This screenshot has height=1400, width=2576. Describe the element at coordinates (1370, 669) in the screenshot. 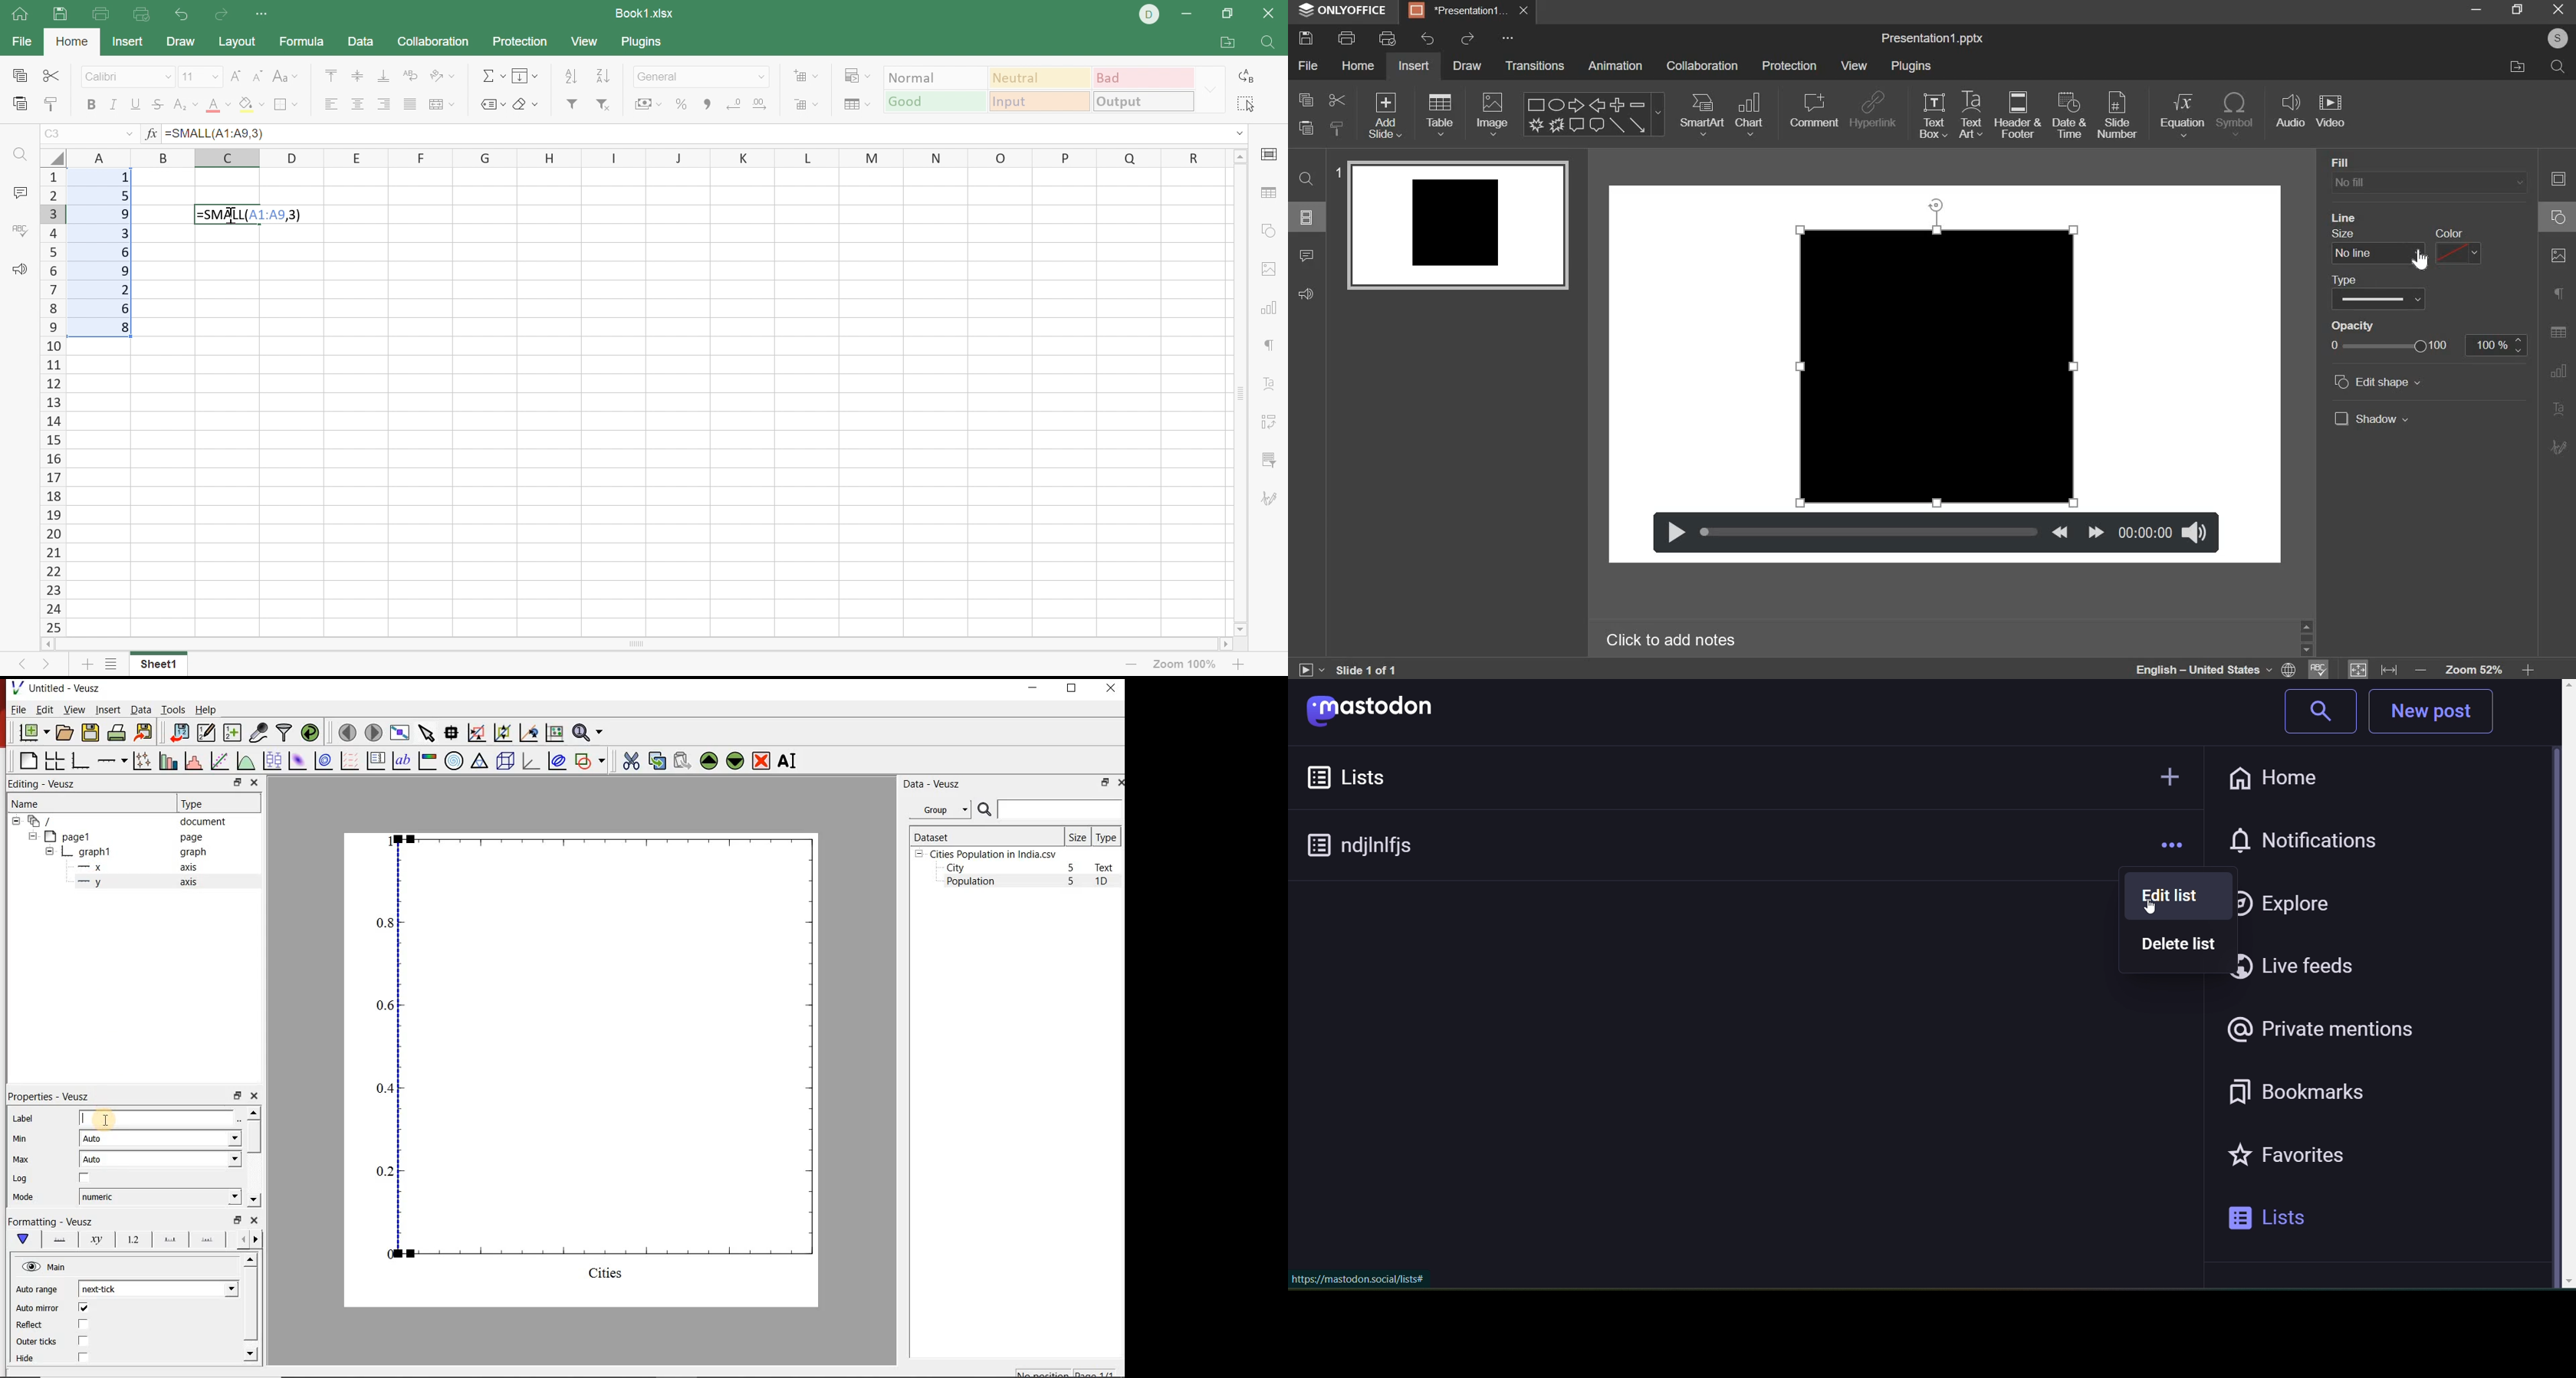

I see `Slide 1 of 1` at that location.